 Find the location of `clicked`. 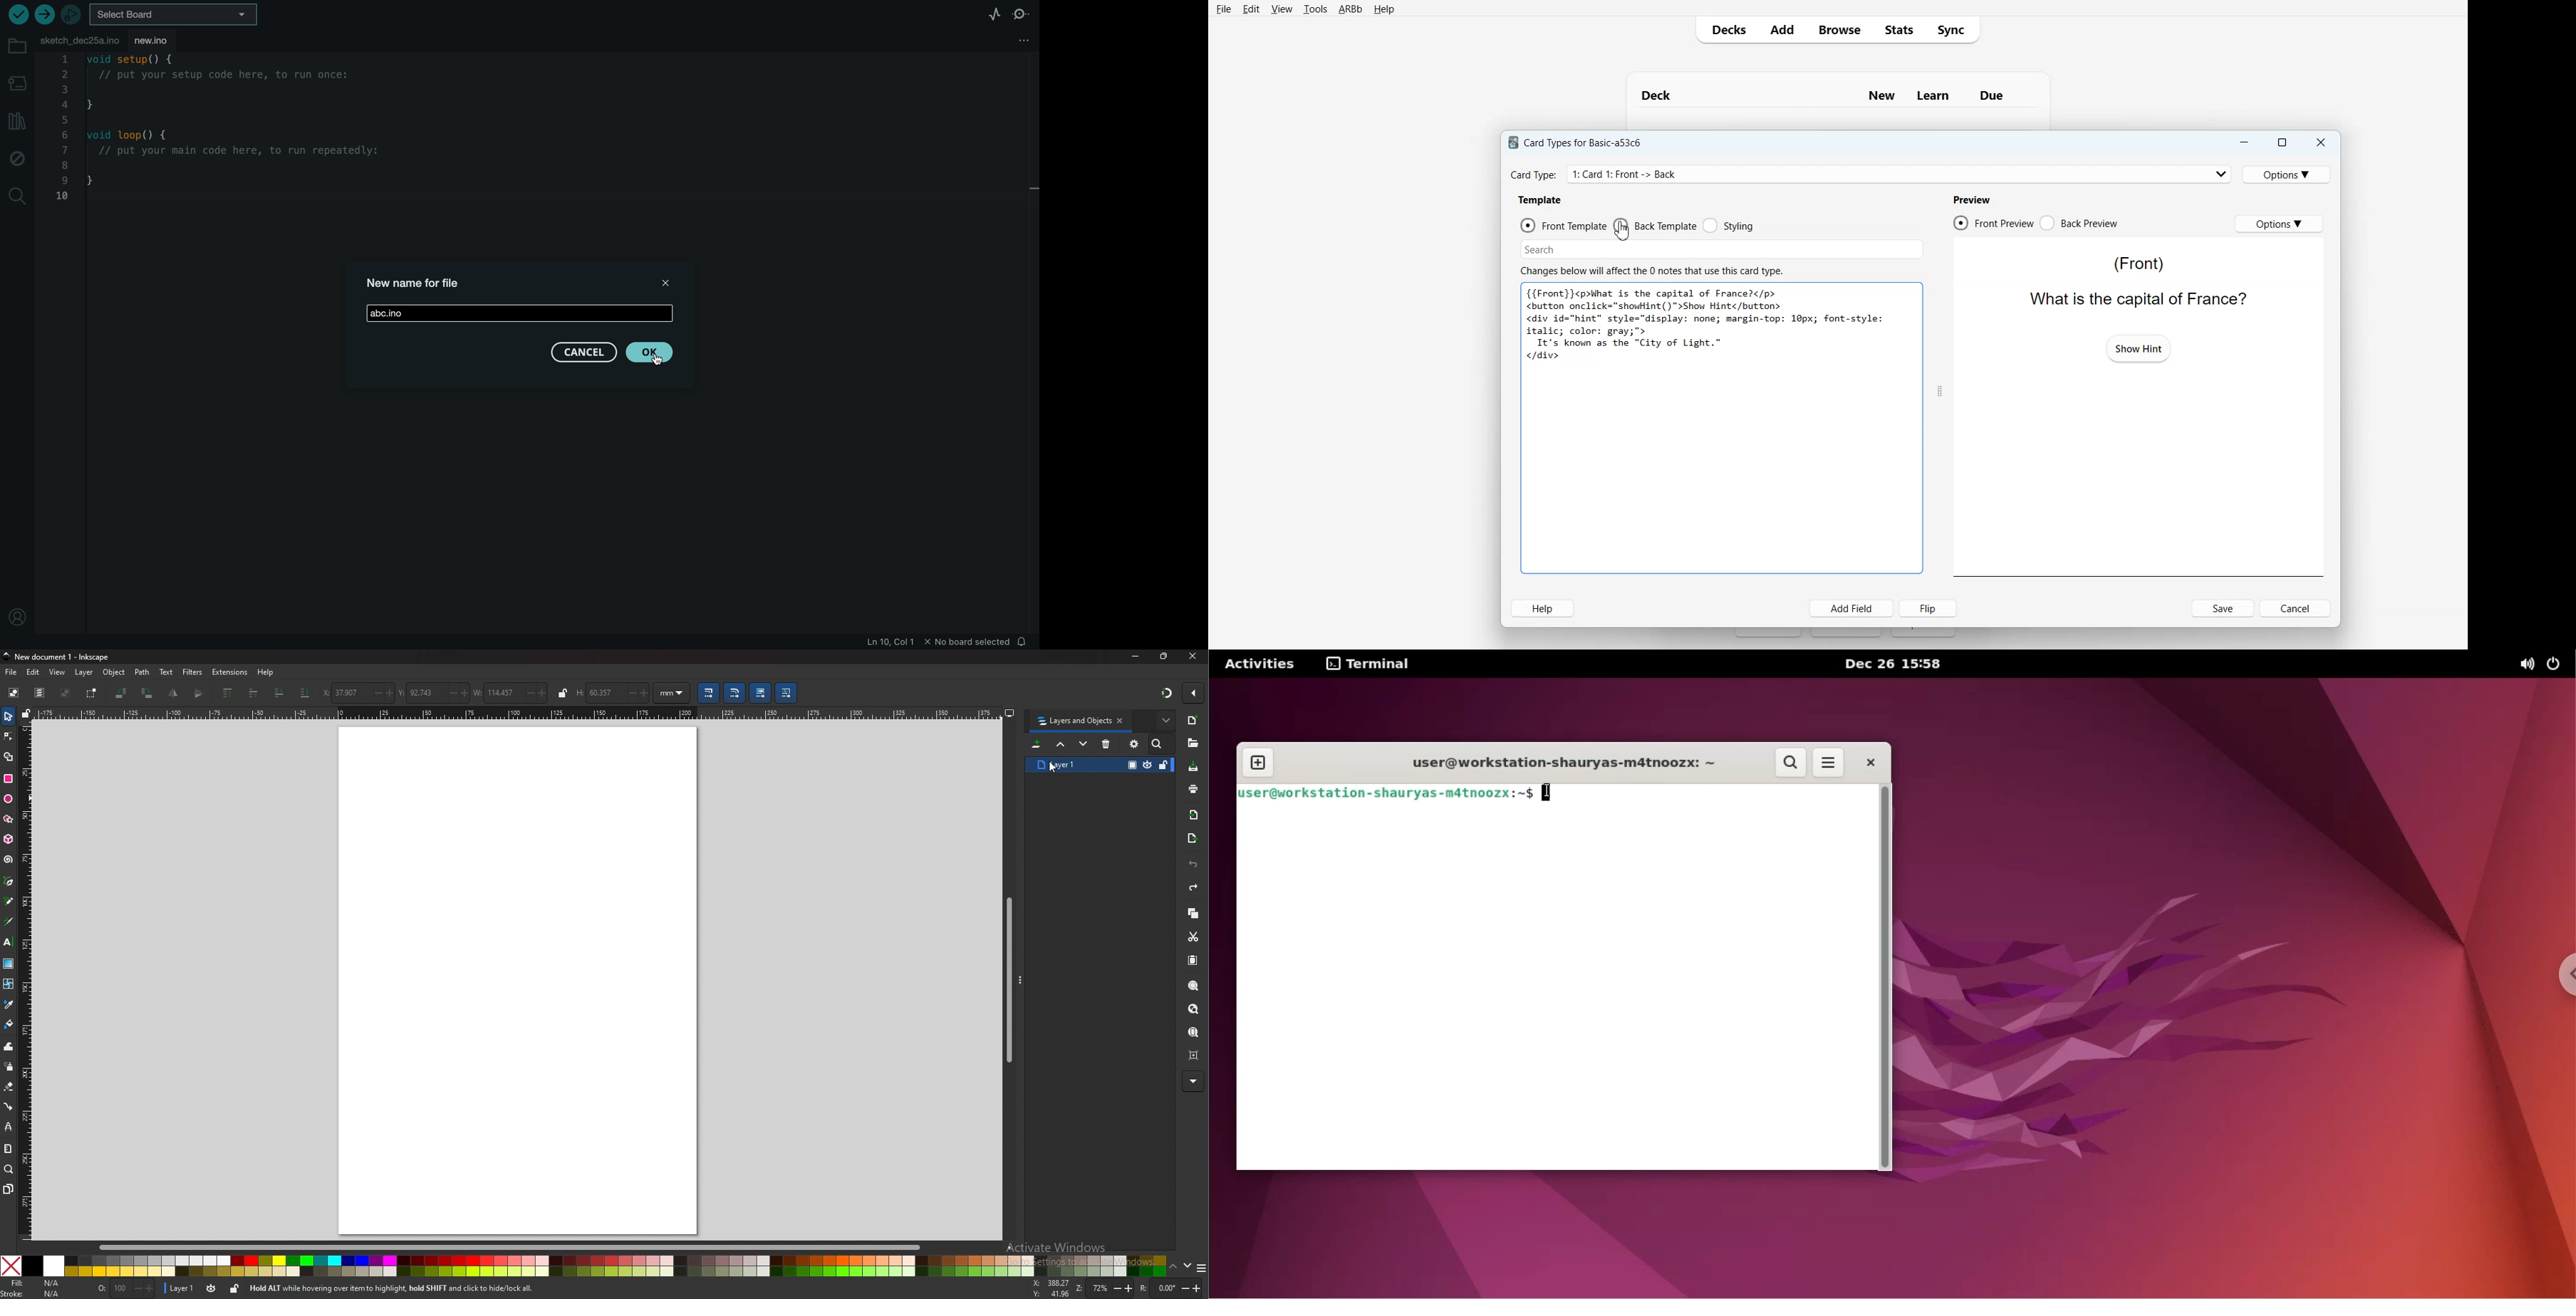

clicked is located at coordinates (650, 352).